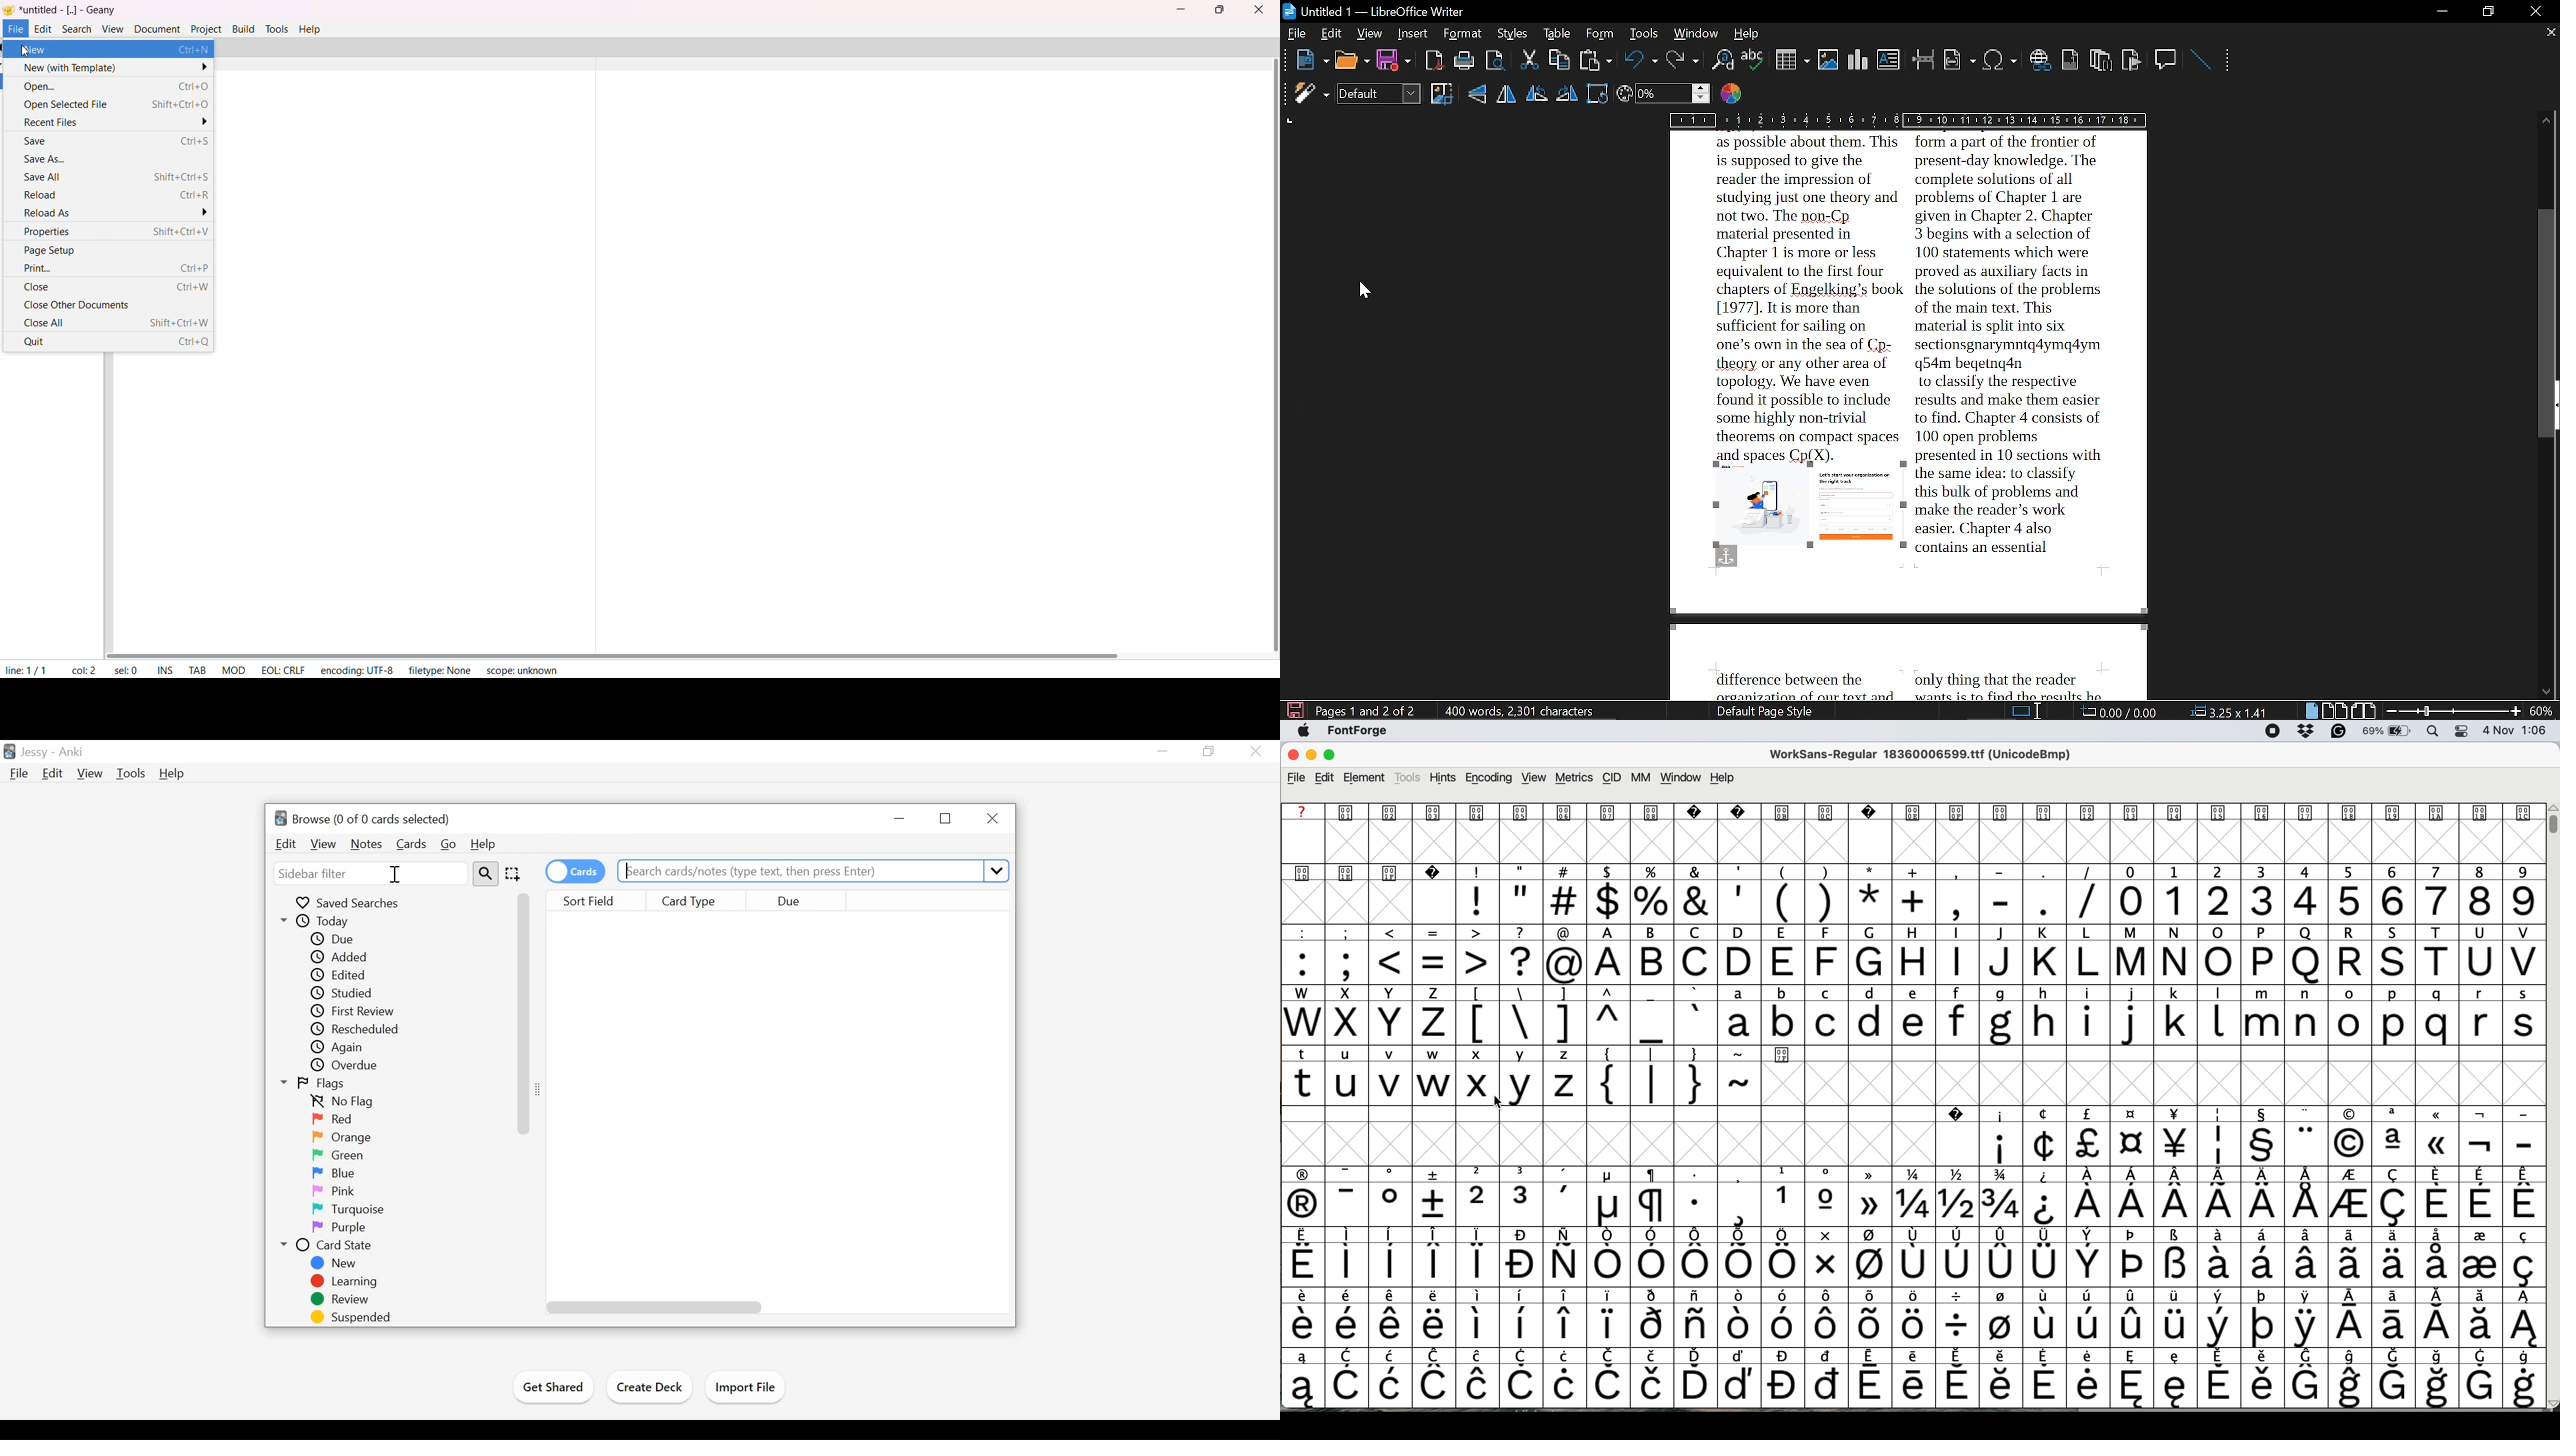  Describe the element at coordinates (334, 1120) in the screenshot. I see `Red` at that location.